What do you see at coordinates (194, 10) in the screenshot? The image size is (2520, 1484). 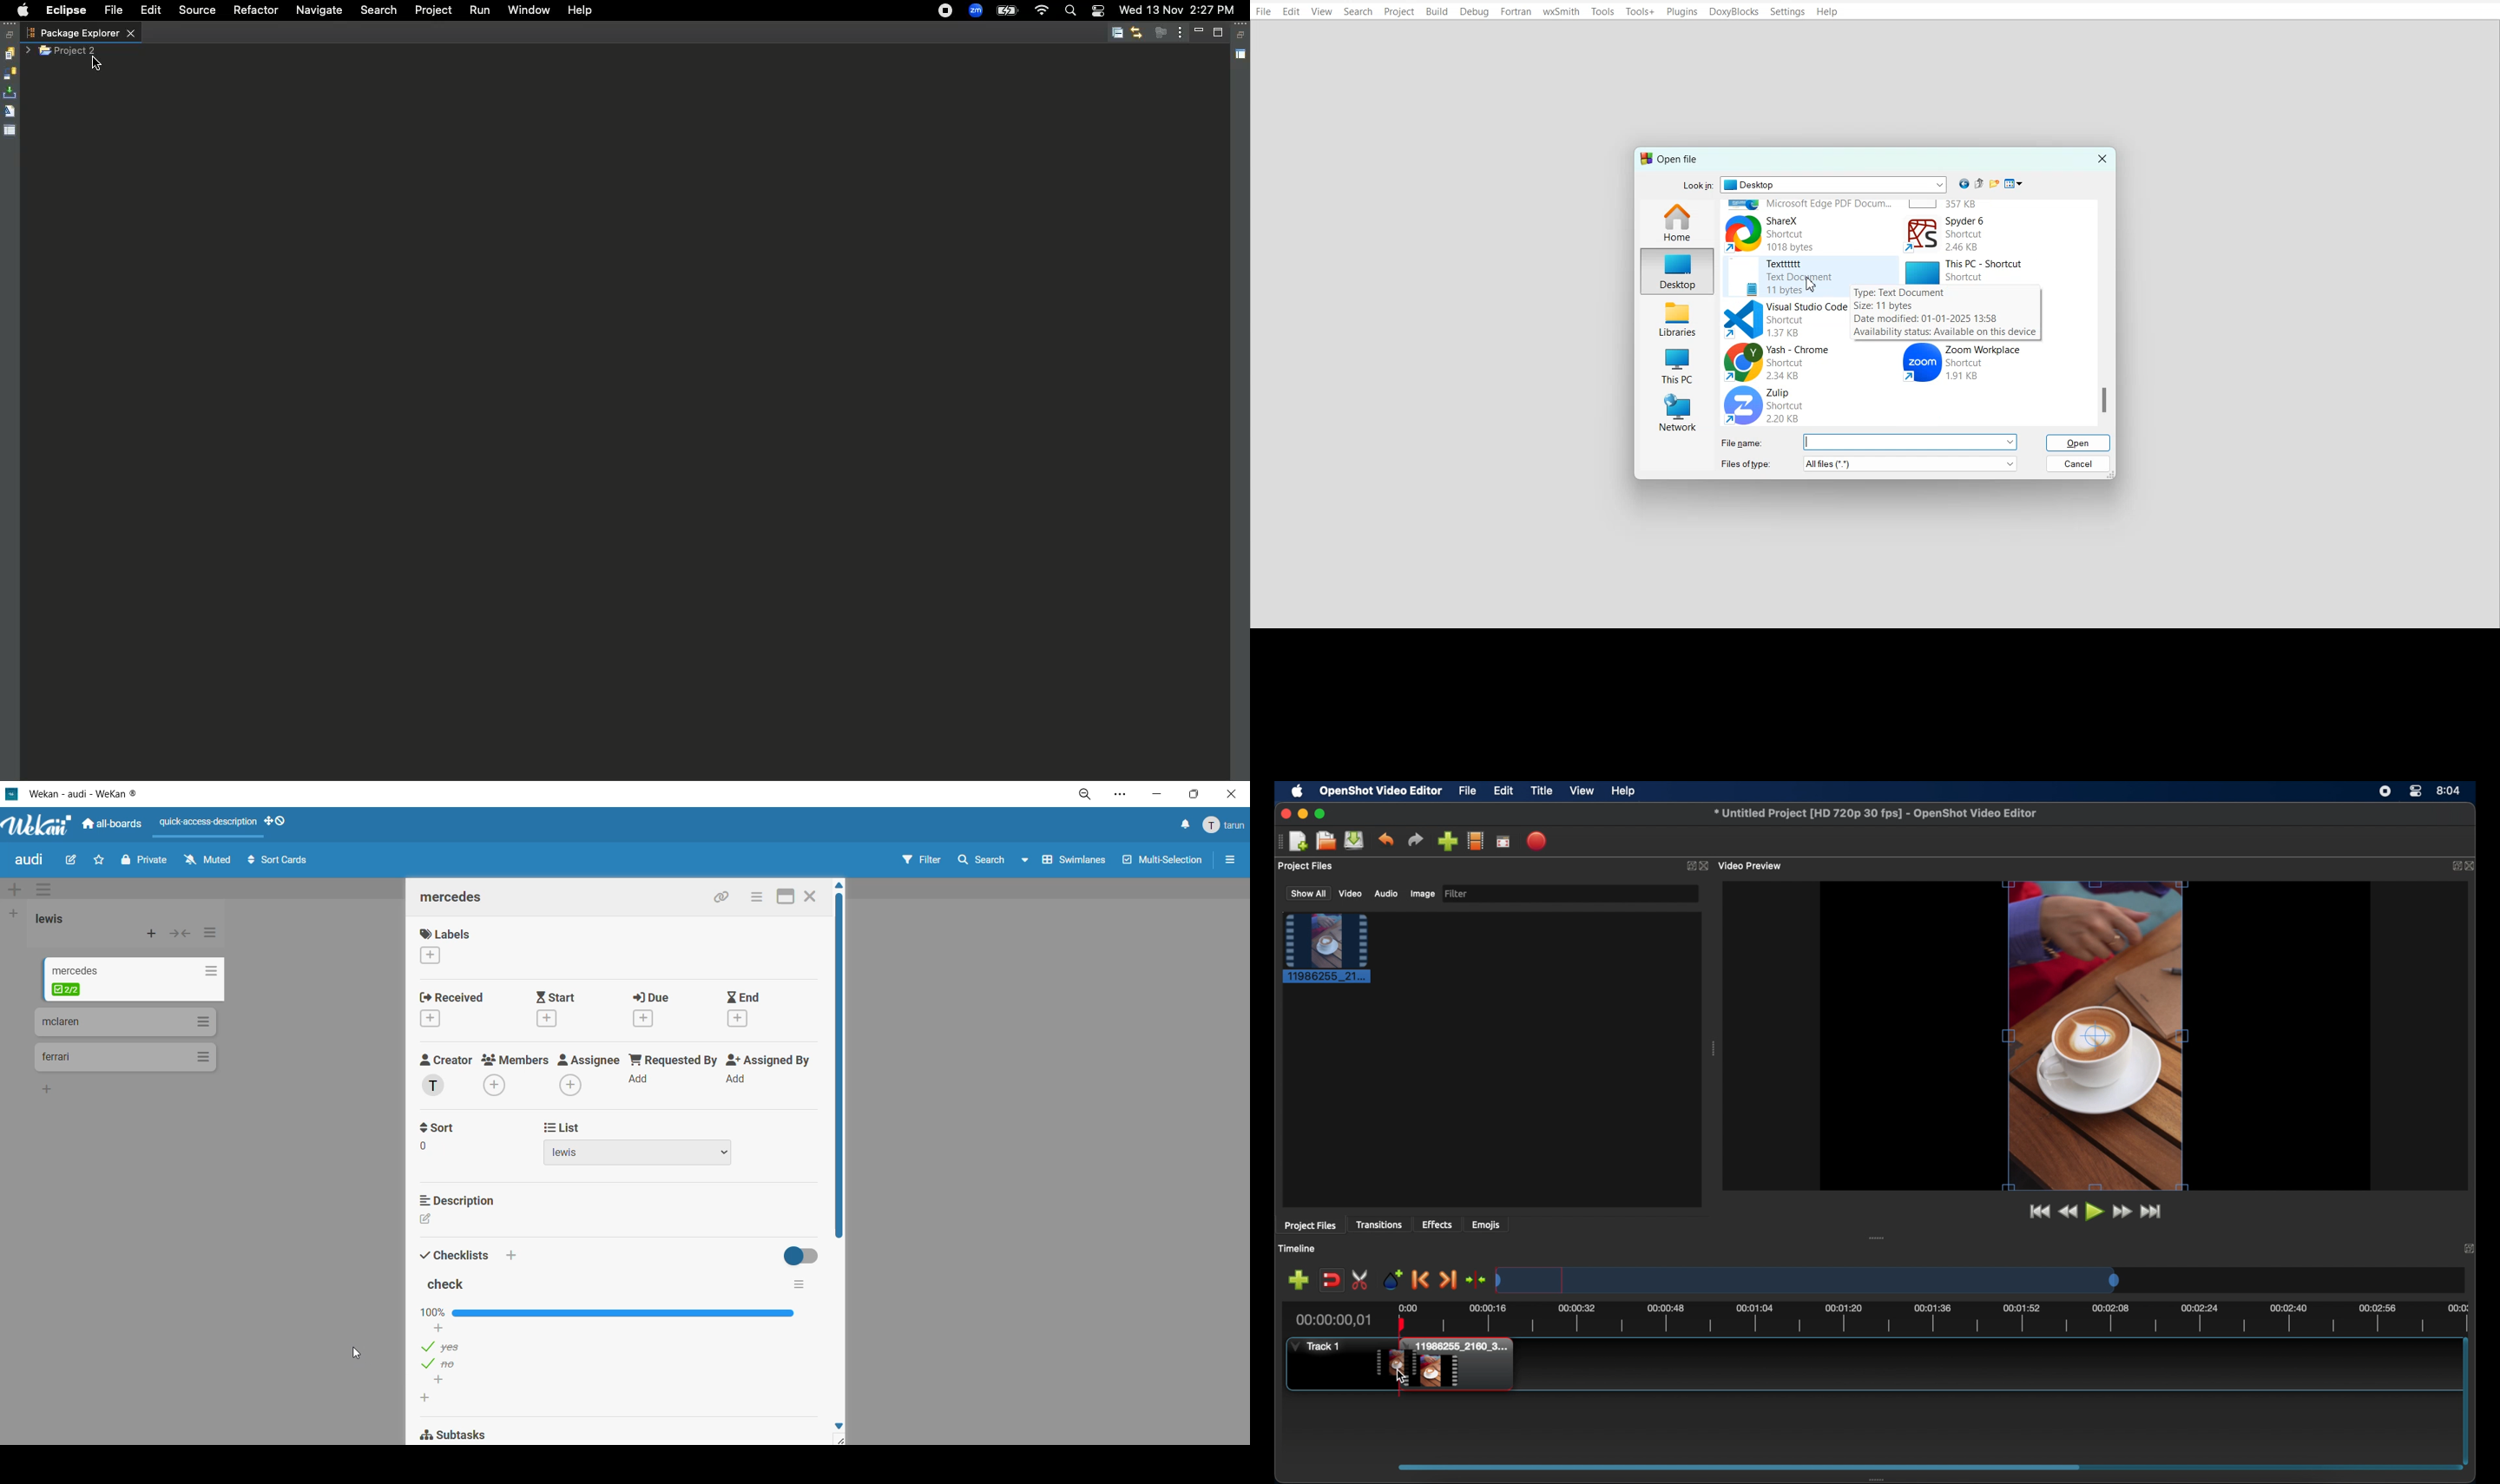 I see `Source` at bounding box center [194, 10].